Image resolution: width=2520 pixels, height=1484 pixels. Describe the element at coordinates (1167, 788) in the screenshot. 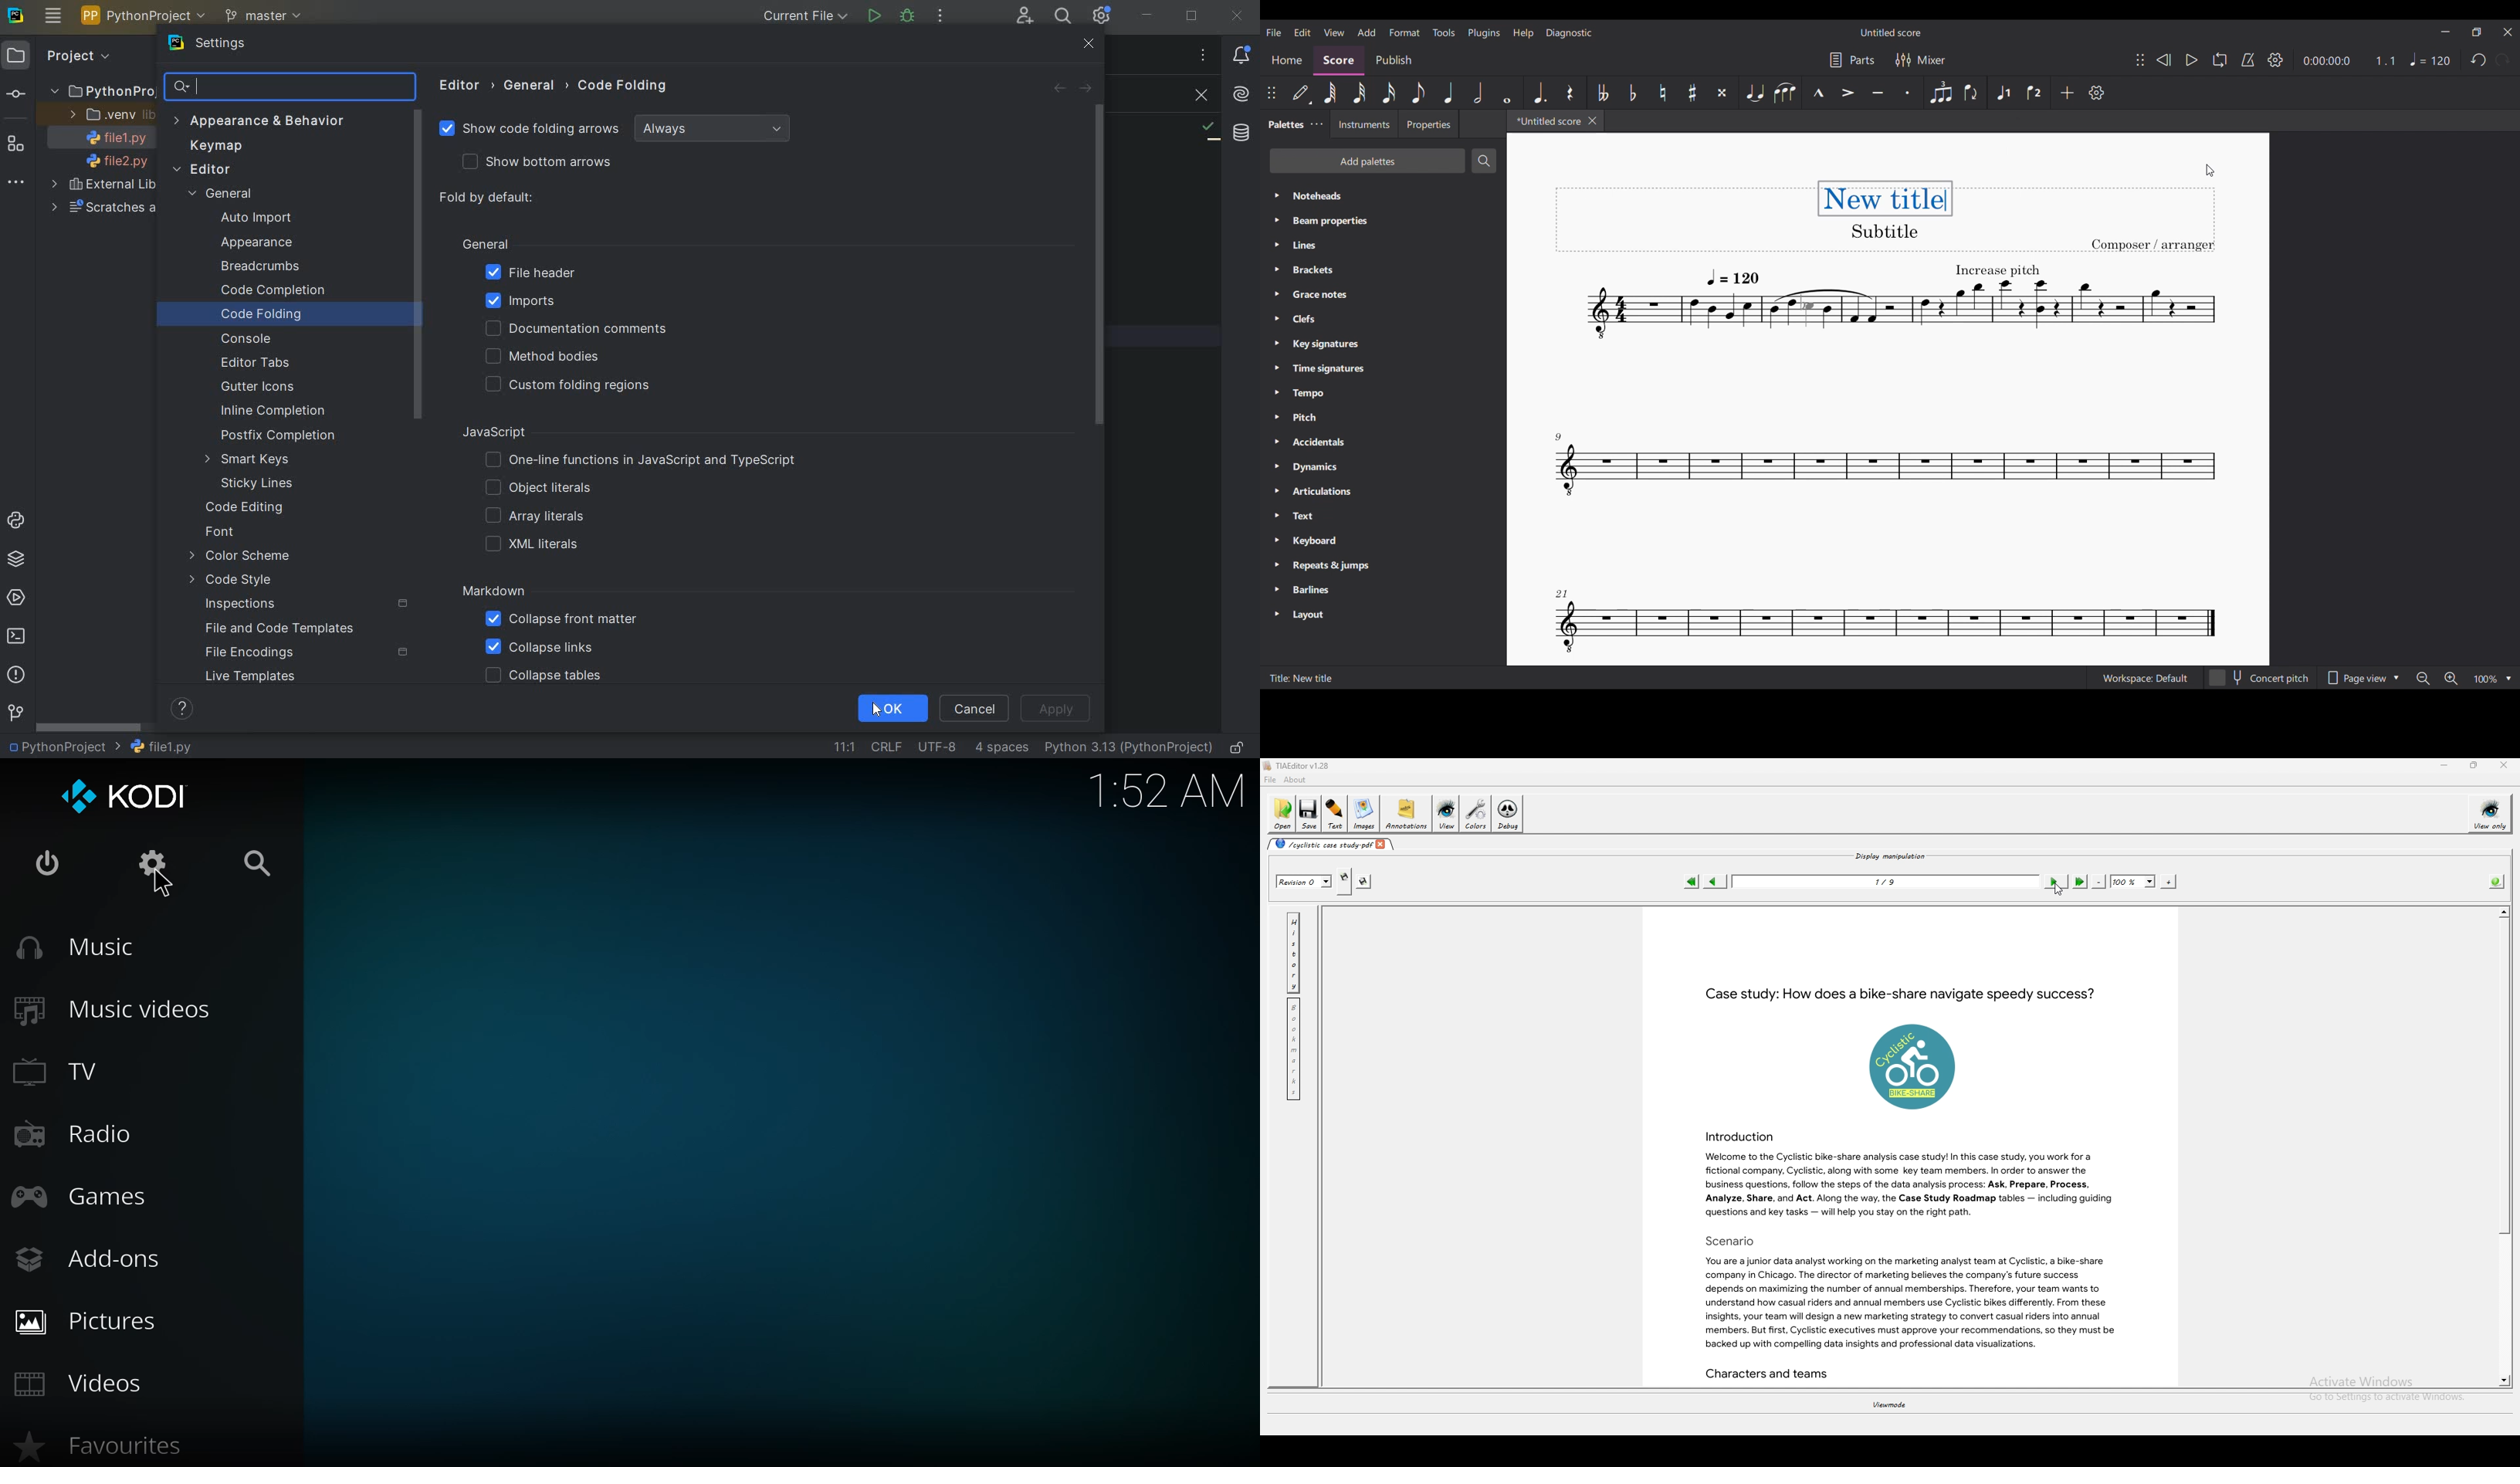

I see `time` at that location.